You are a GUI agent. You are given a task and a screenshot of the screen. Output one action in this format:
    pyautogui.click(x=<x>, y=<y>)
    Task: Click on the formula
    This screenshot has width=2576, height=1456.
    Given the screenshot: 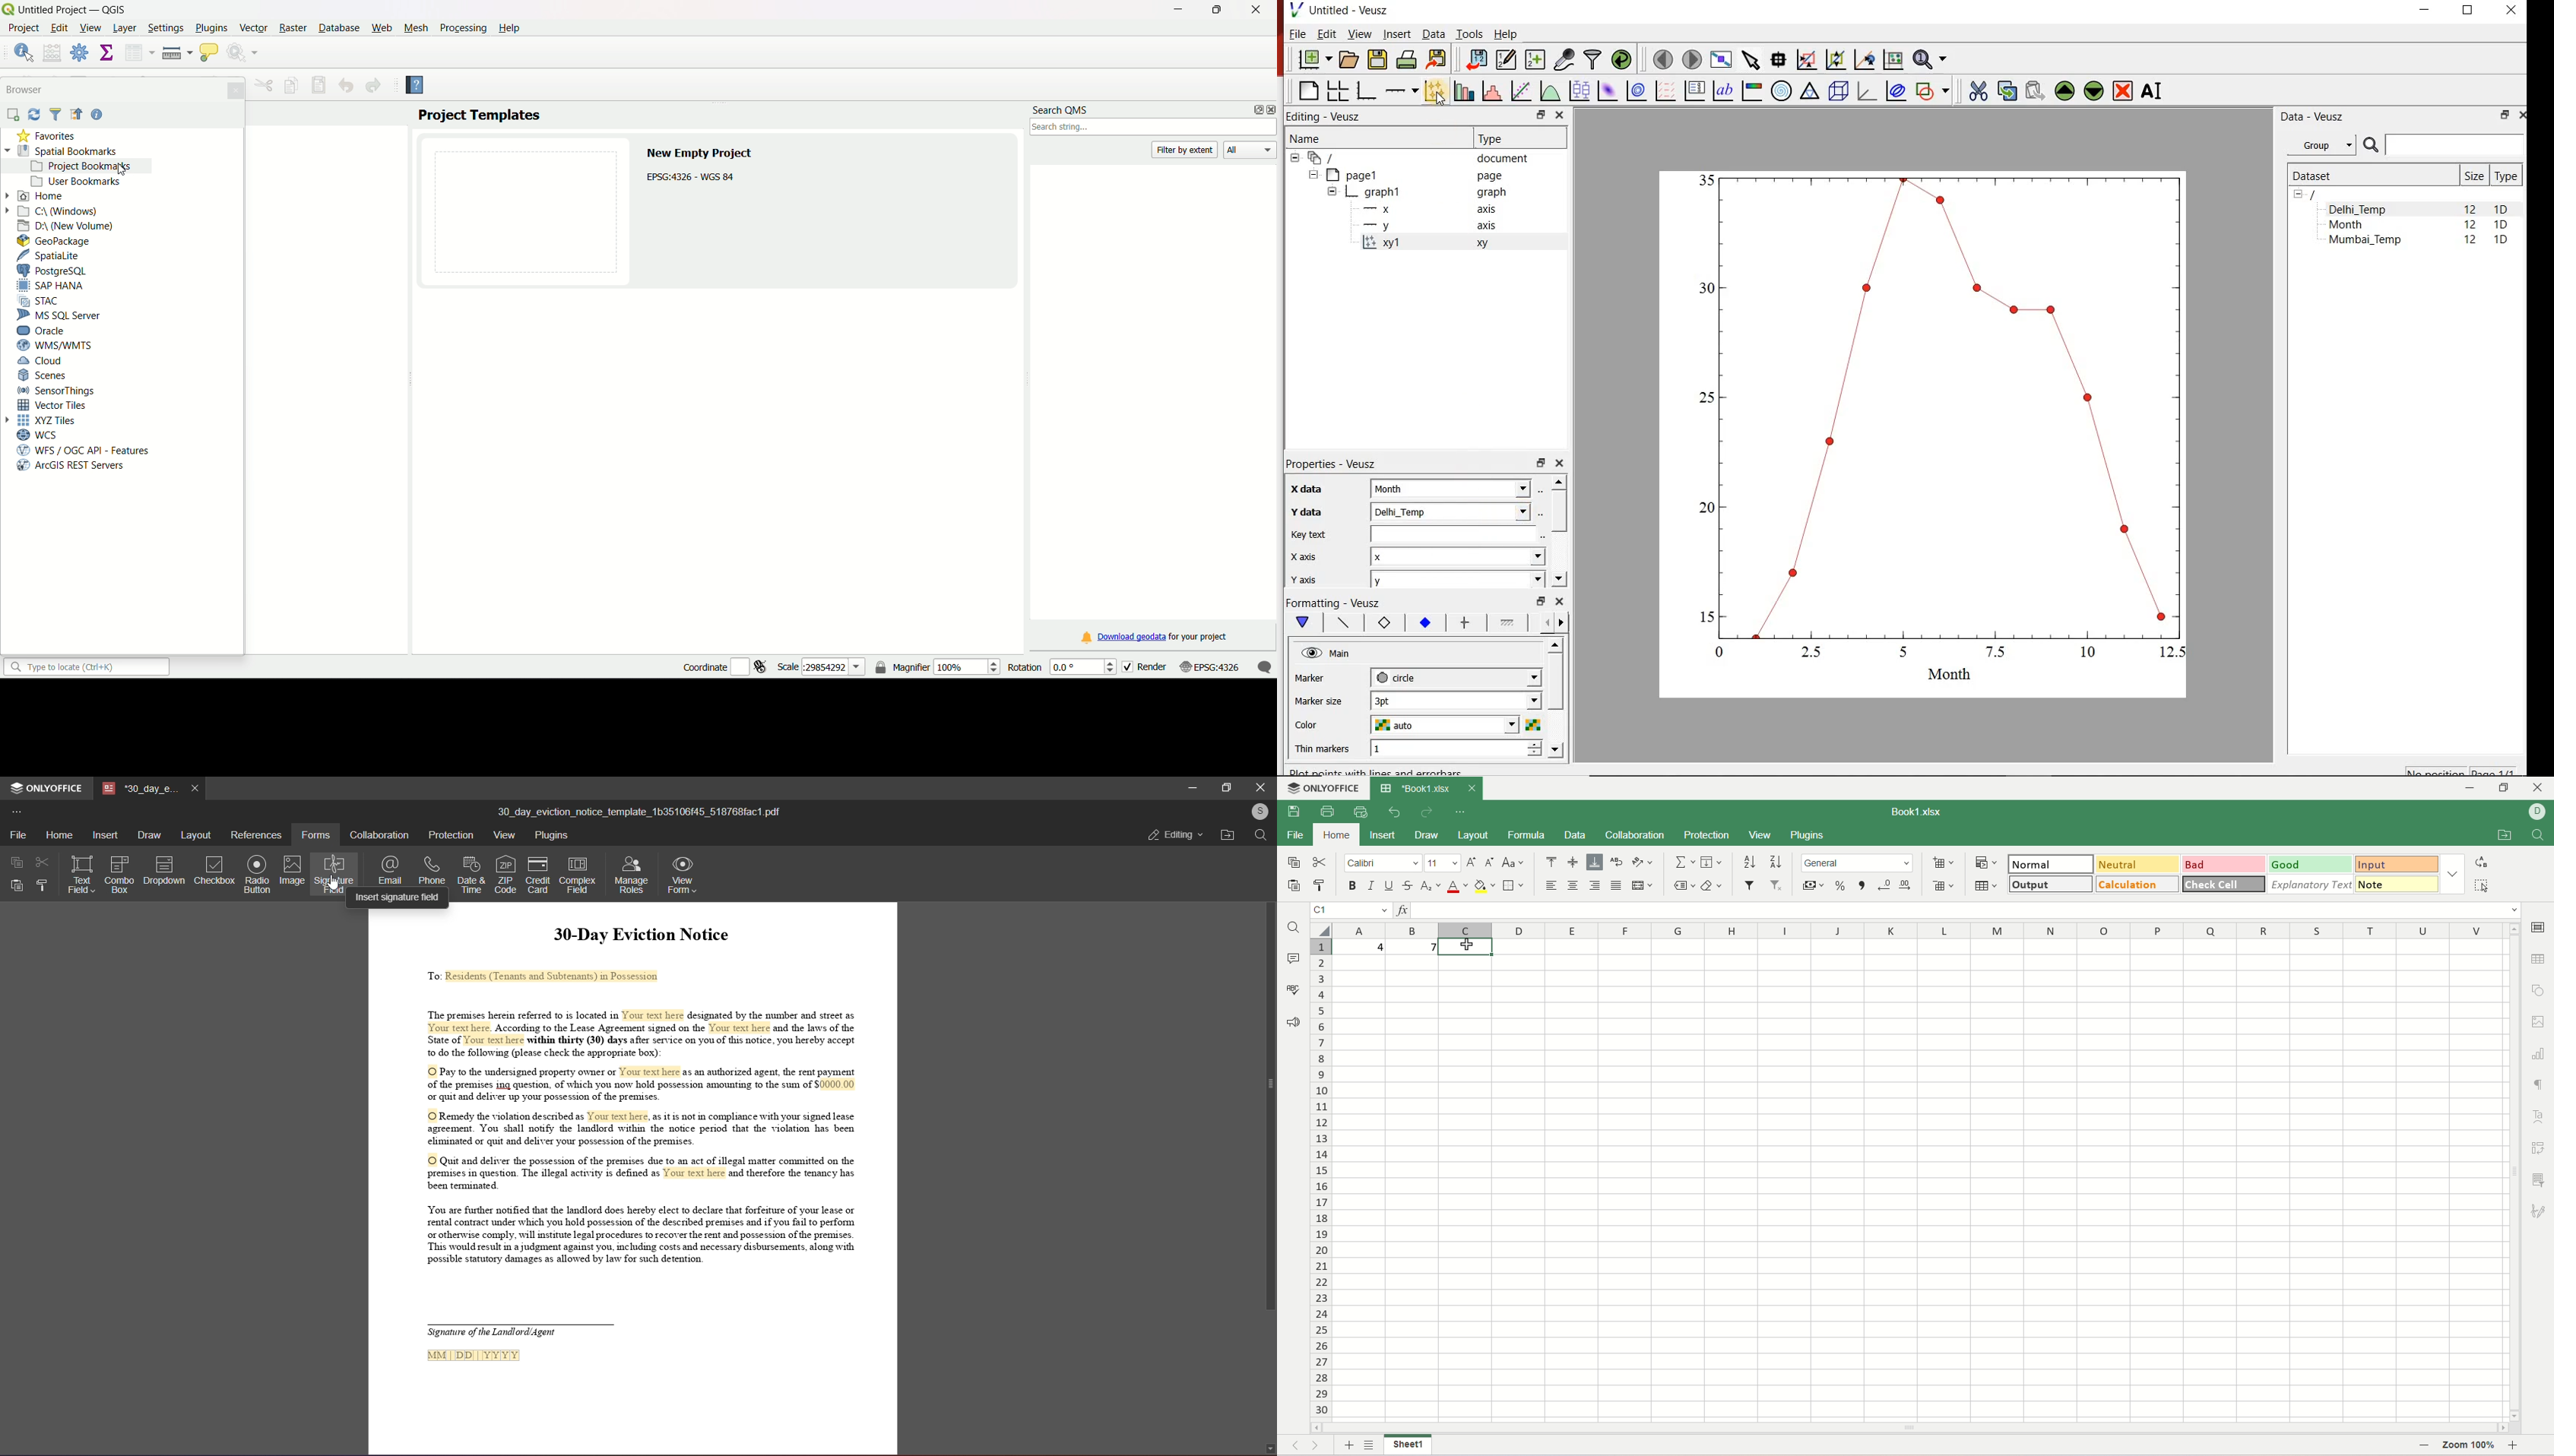 What is the action you would take?
    pyautogui.click(x=1527, y=835)
    